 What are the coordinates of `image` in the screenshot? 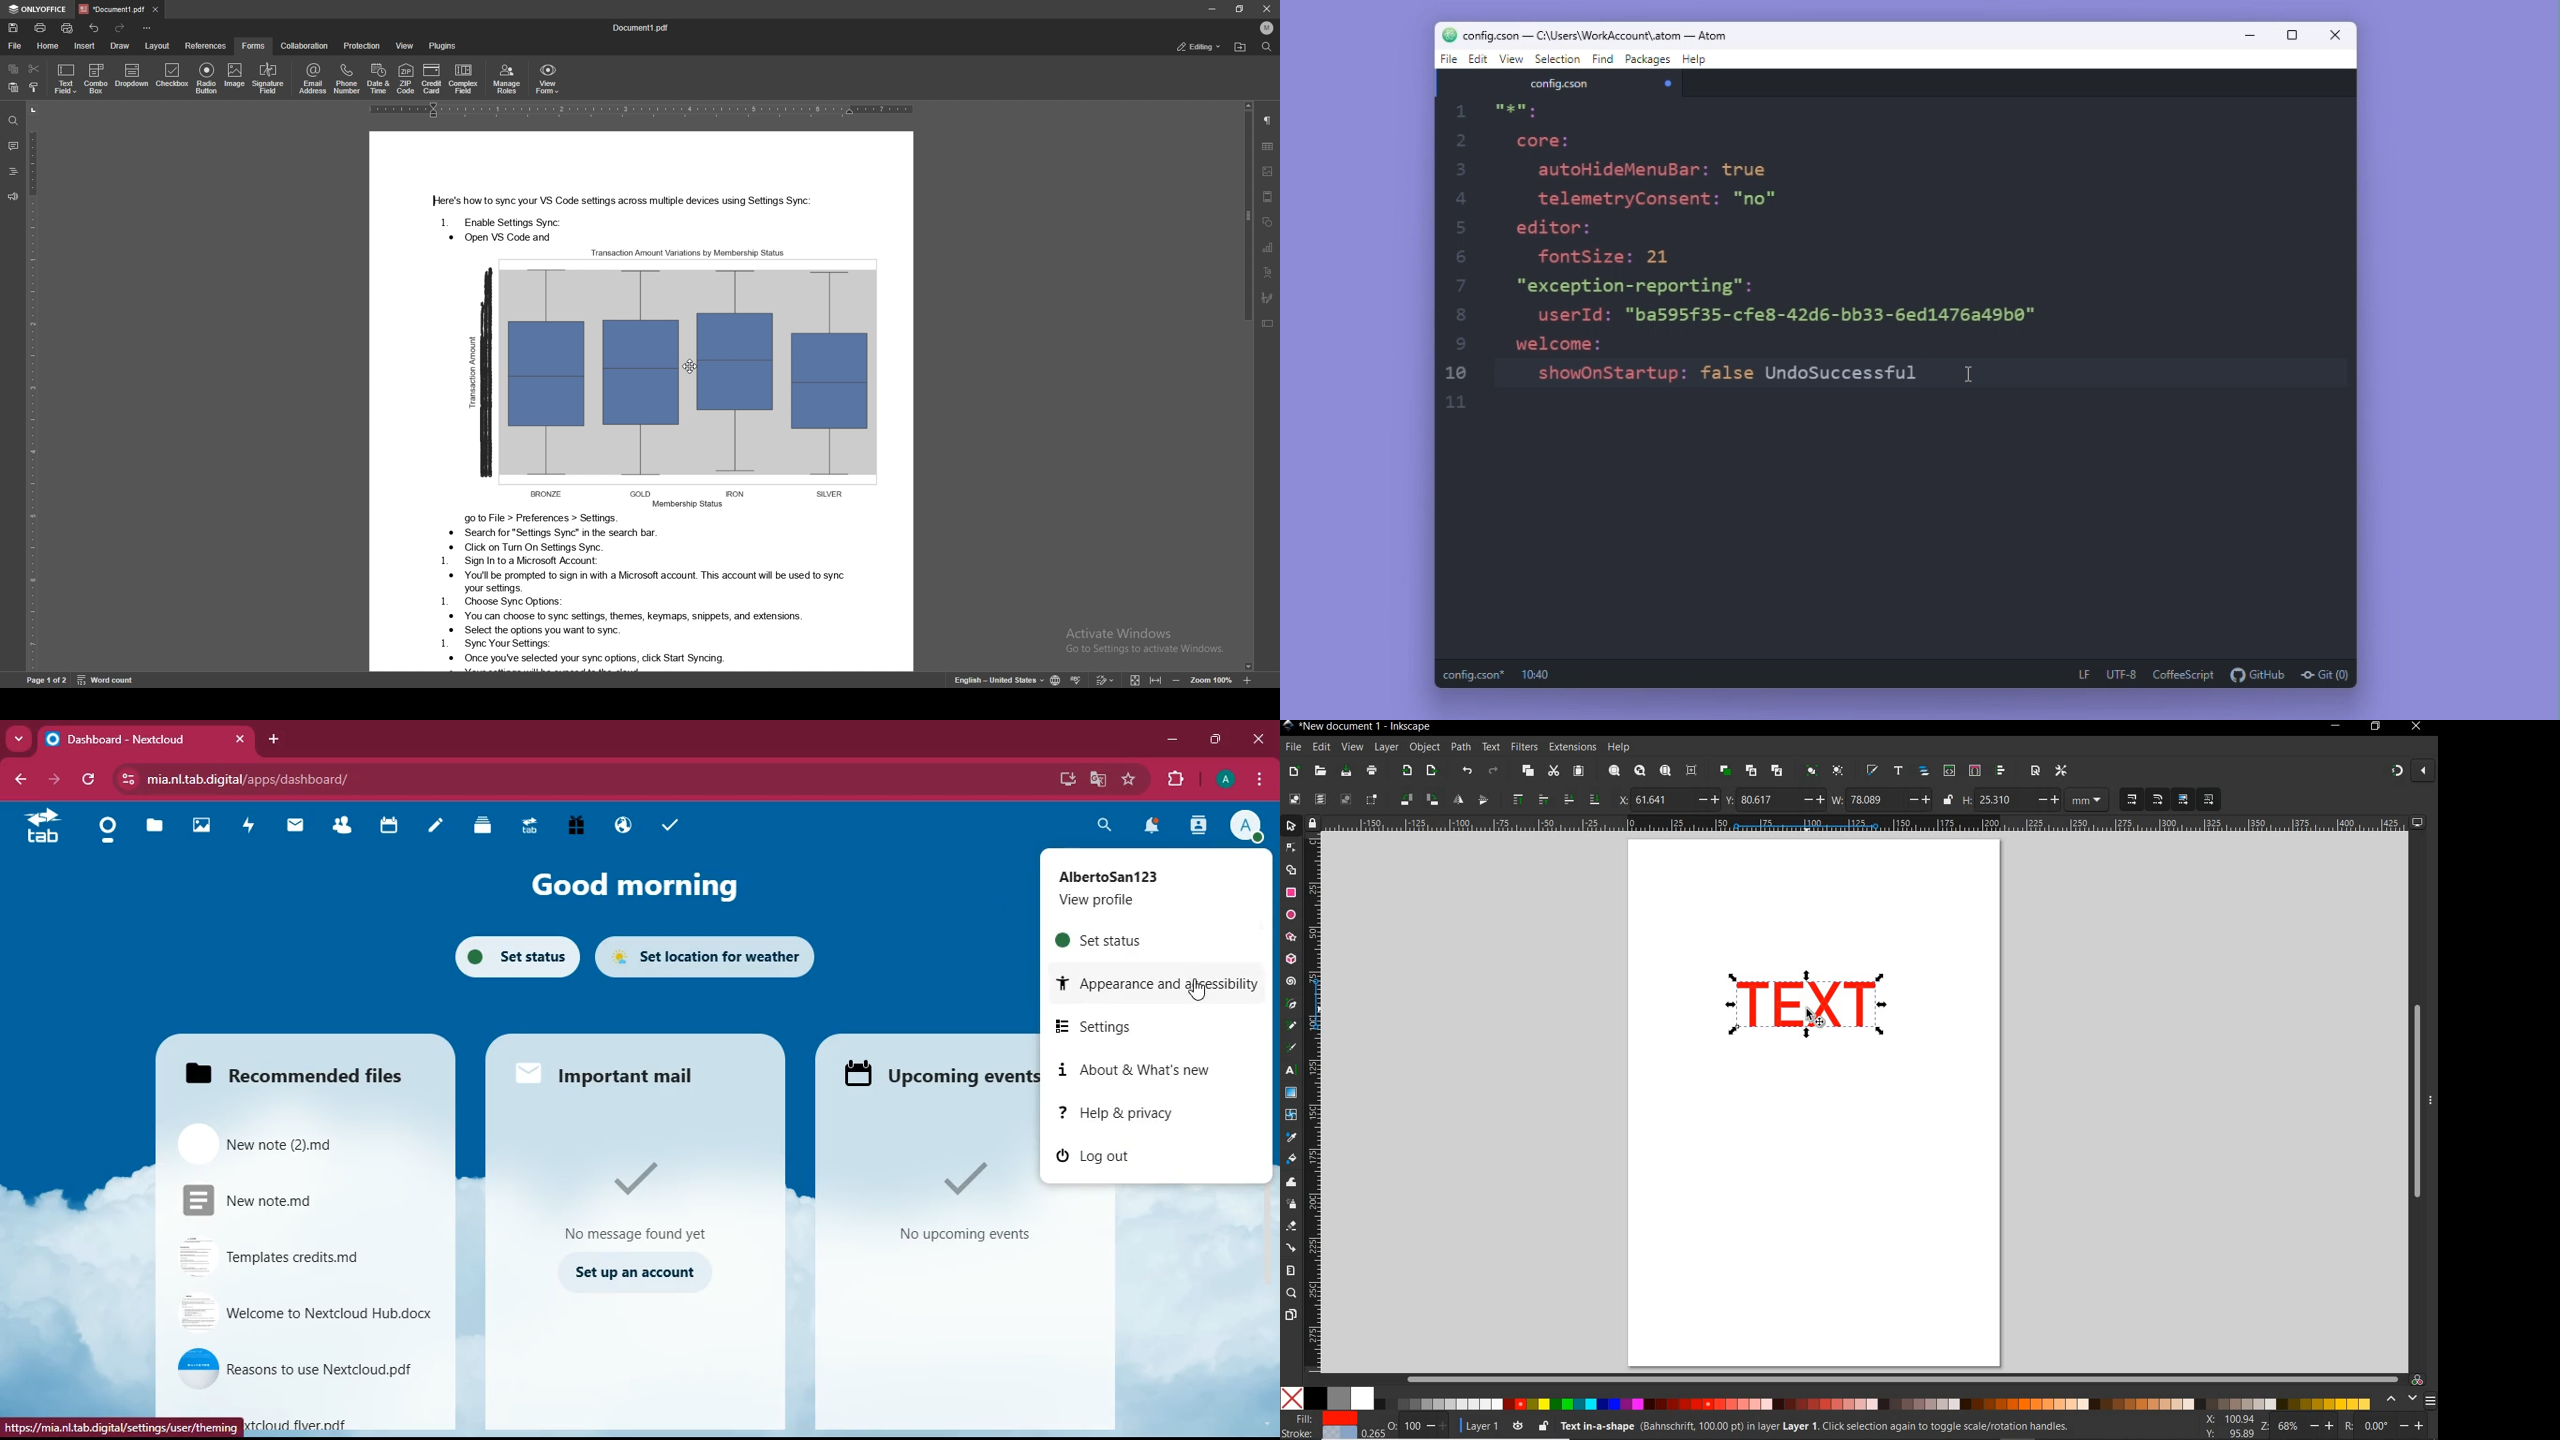 It's located at (1267, 171).